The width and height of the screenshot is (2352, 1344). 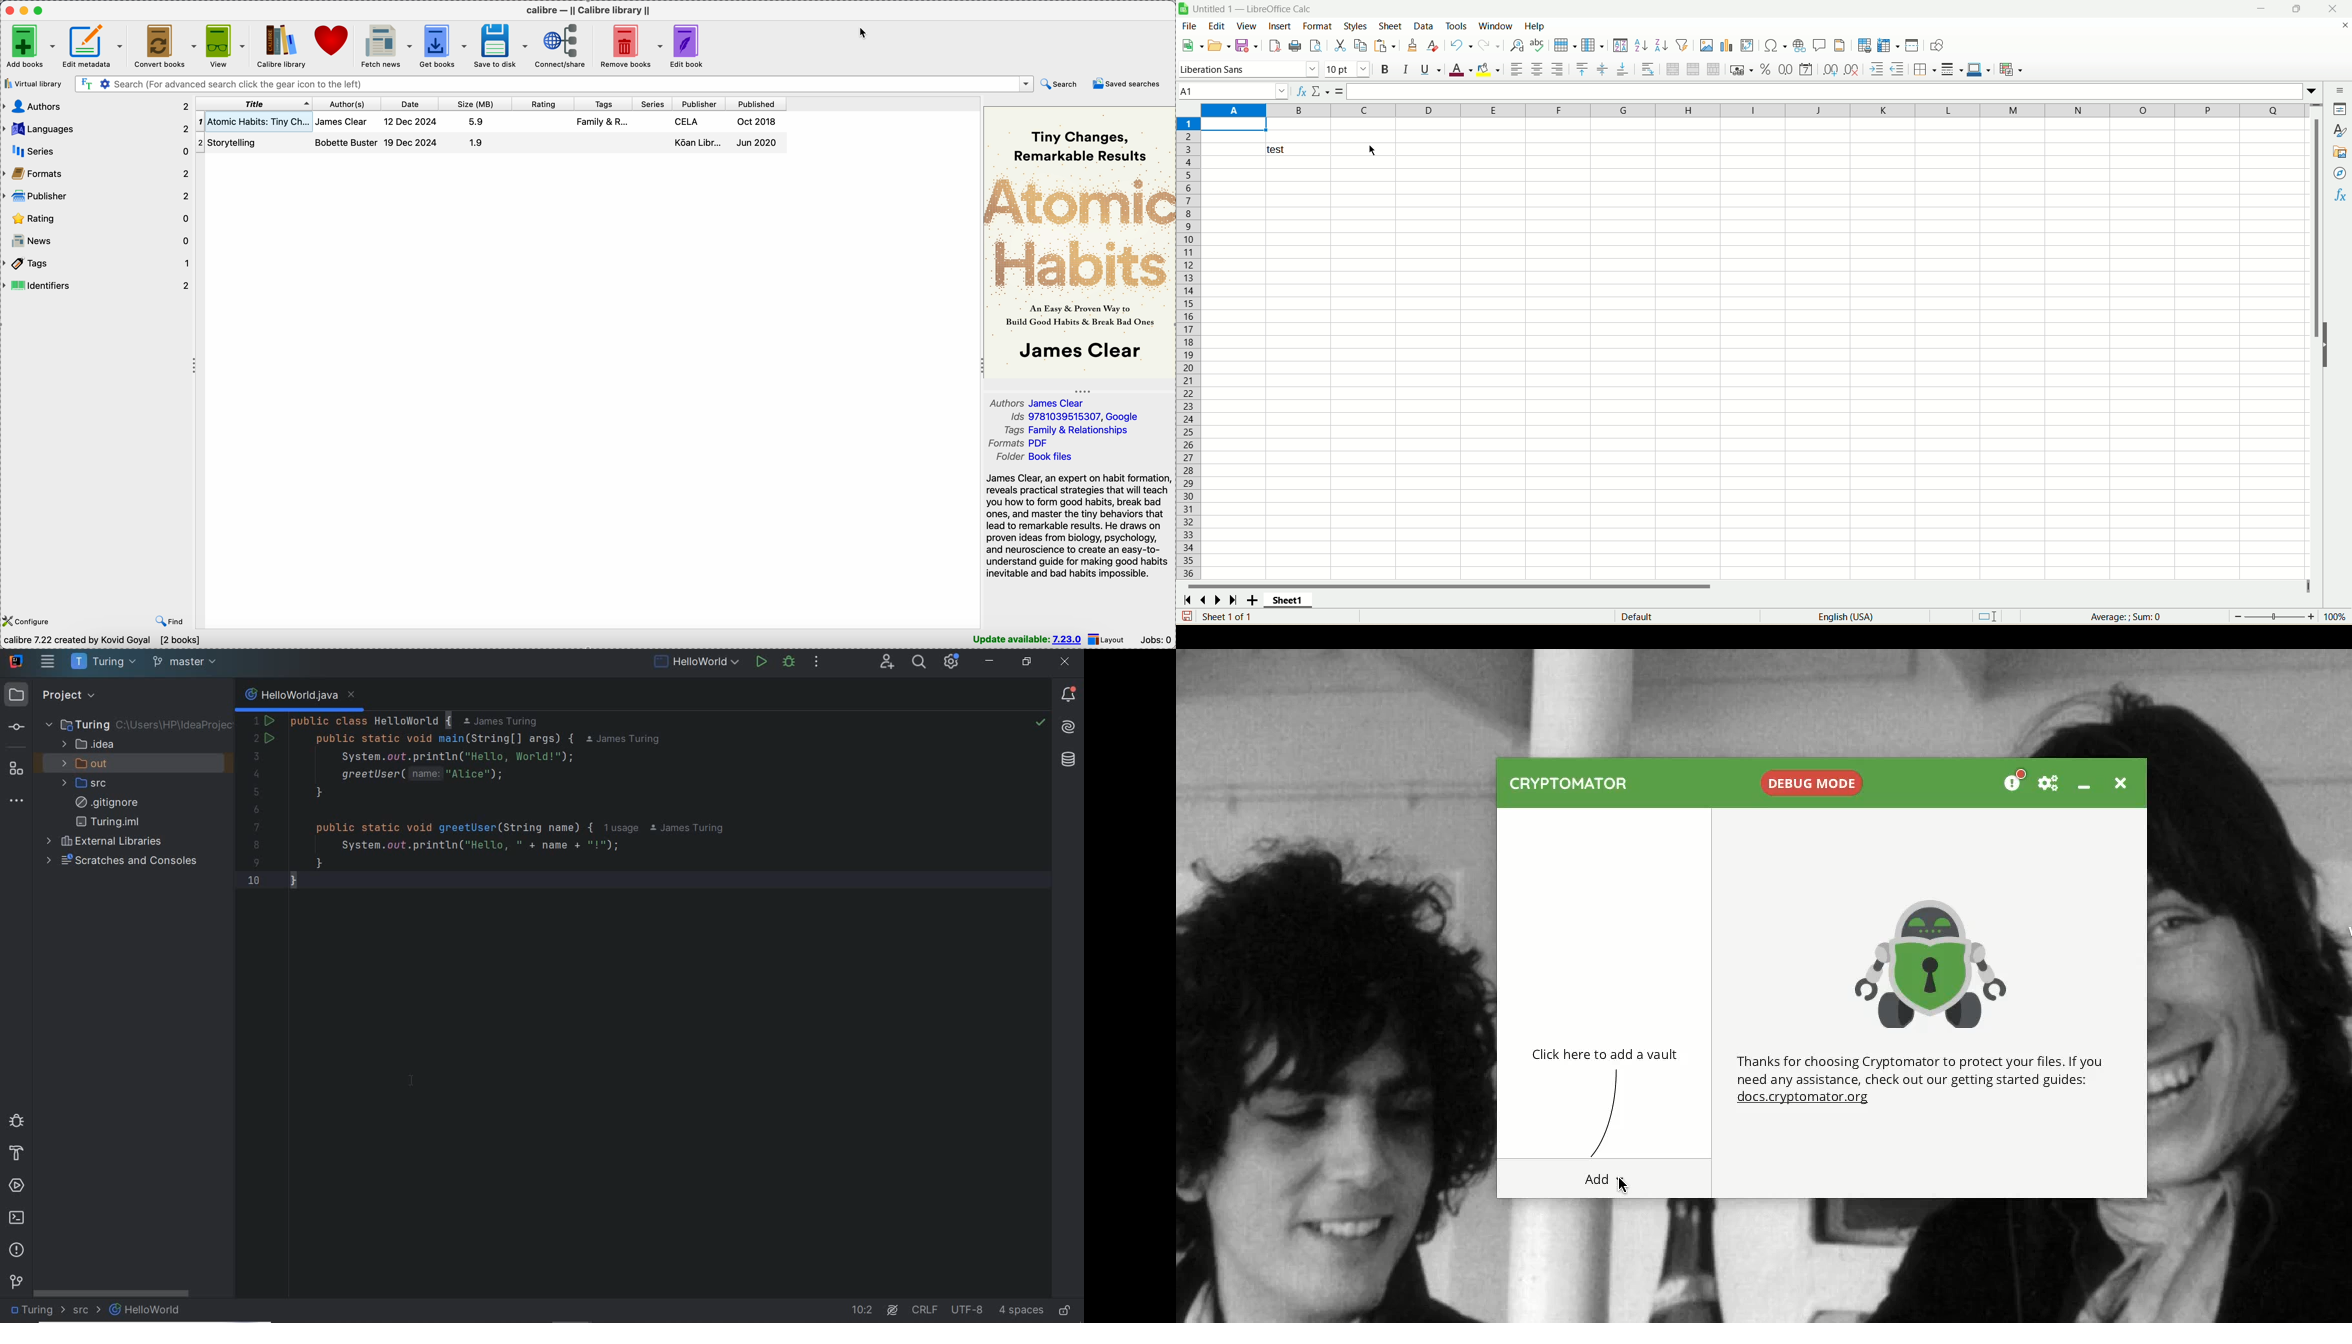 What do you see at coordinates (697, 661) in the screenshot?
I see `RUN/DEBUG CONFICURATIONS` at bounding box center [697, 661].